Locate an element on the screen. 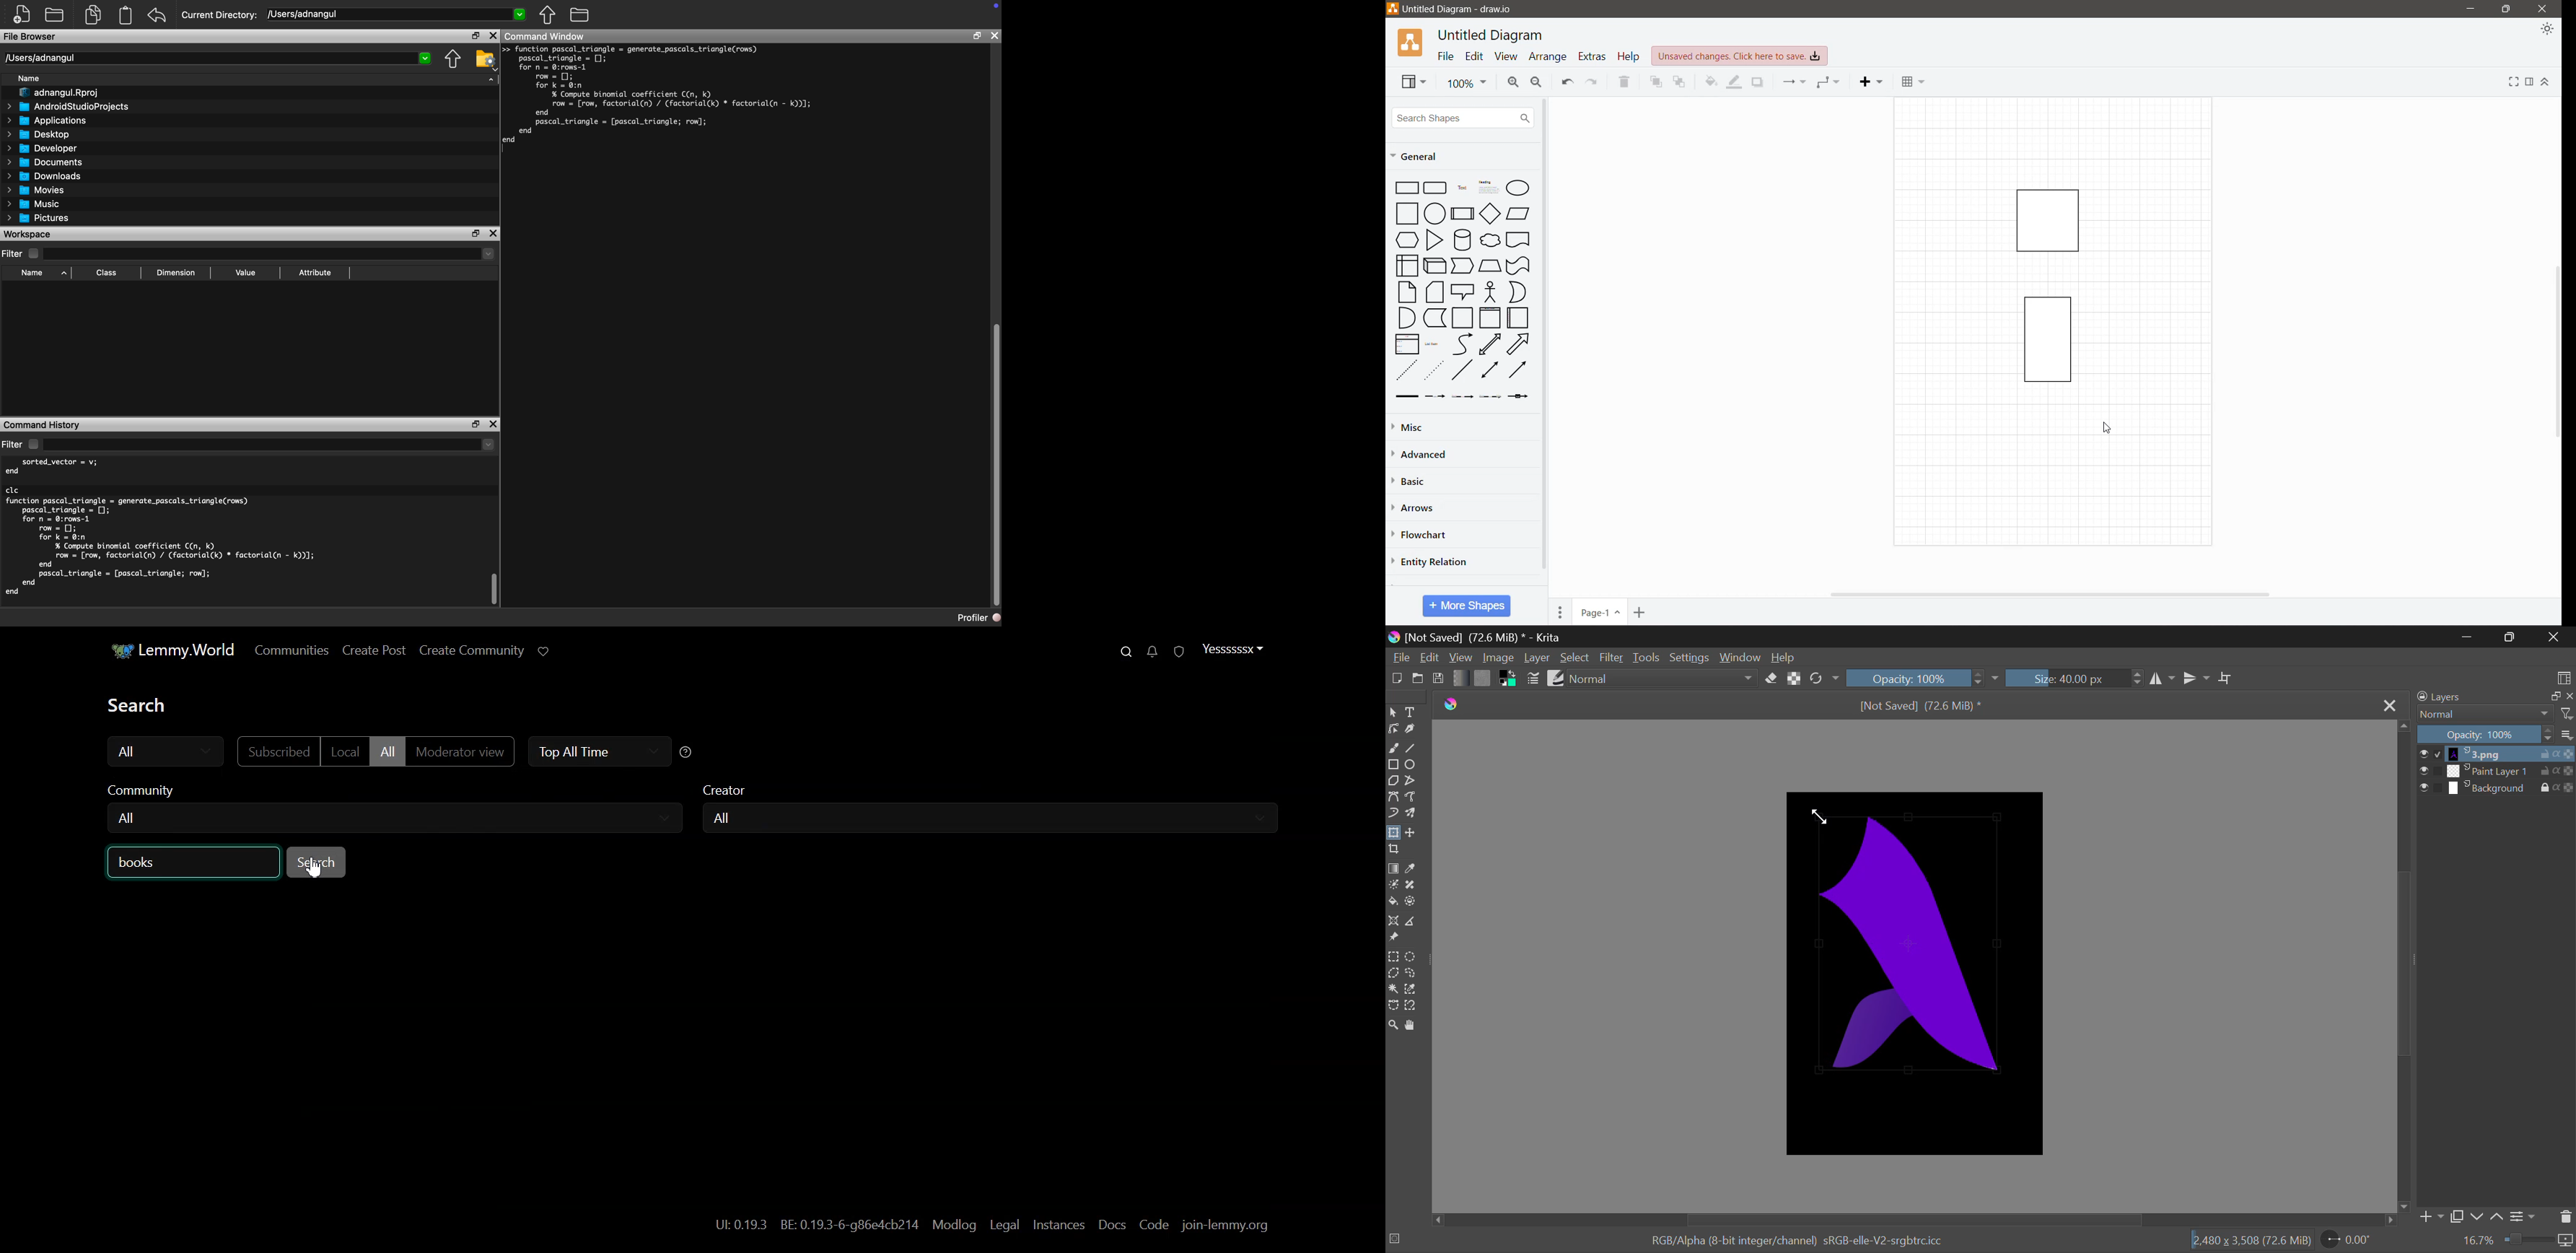  Zoom In is located at coordinates (1513, 84).